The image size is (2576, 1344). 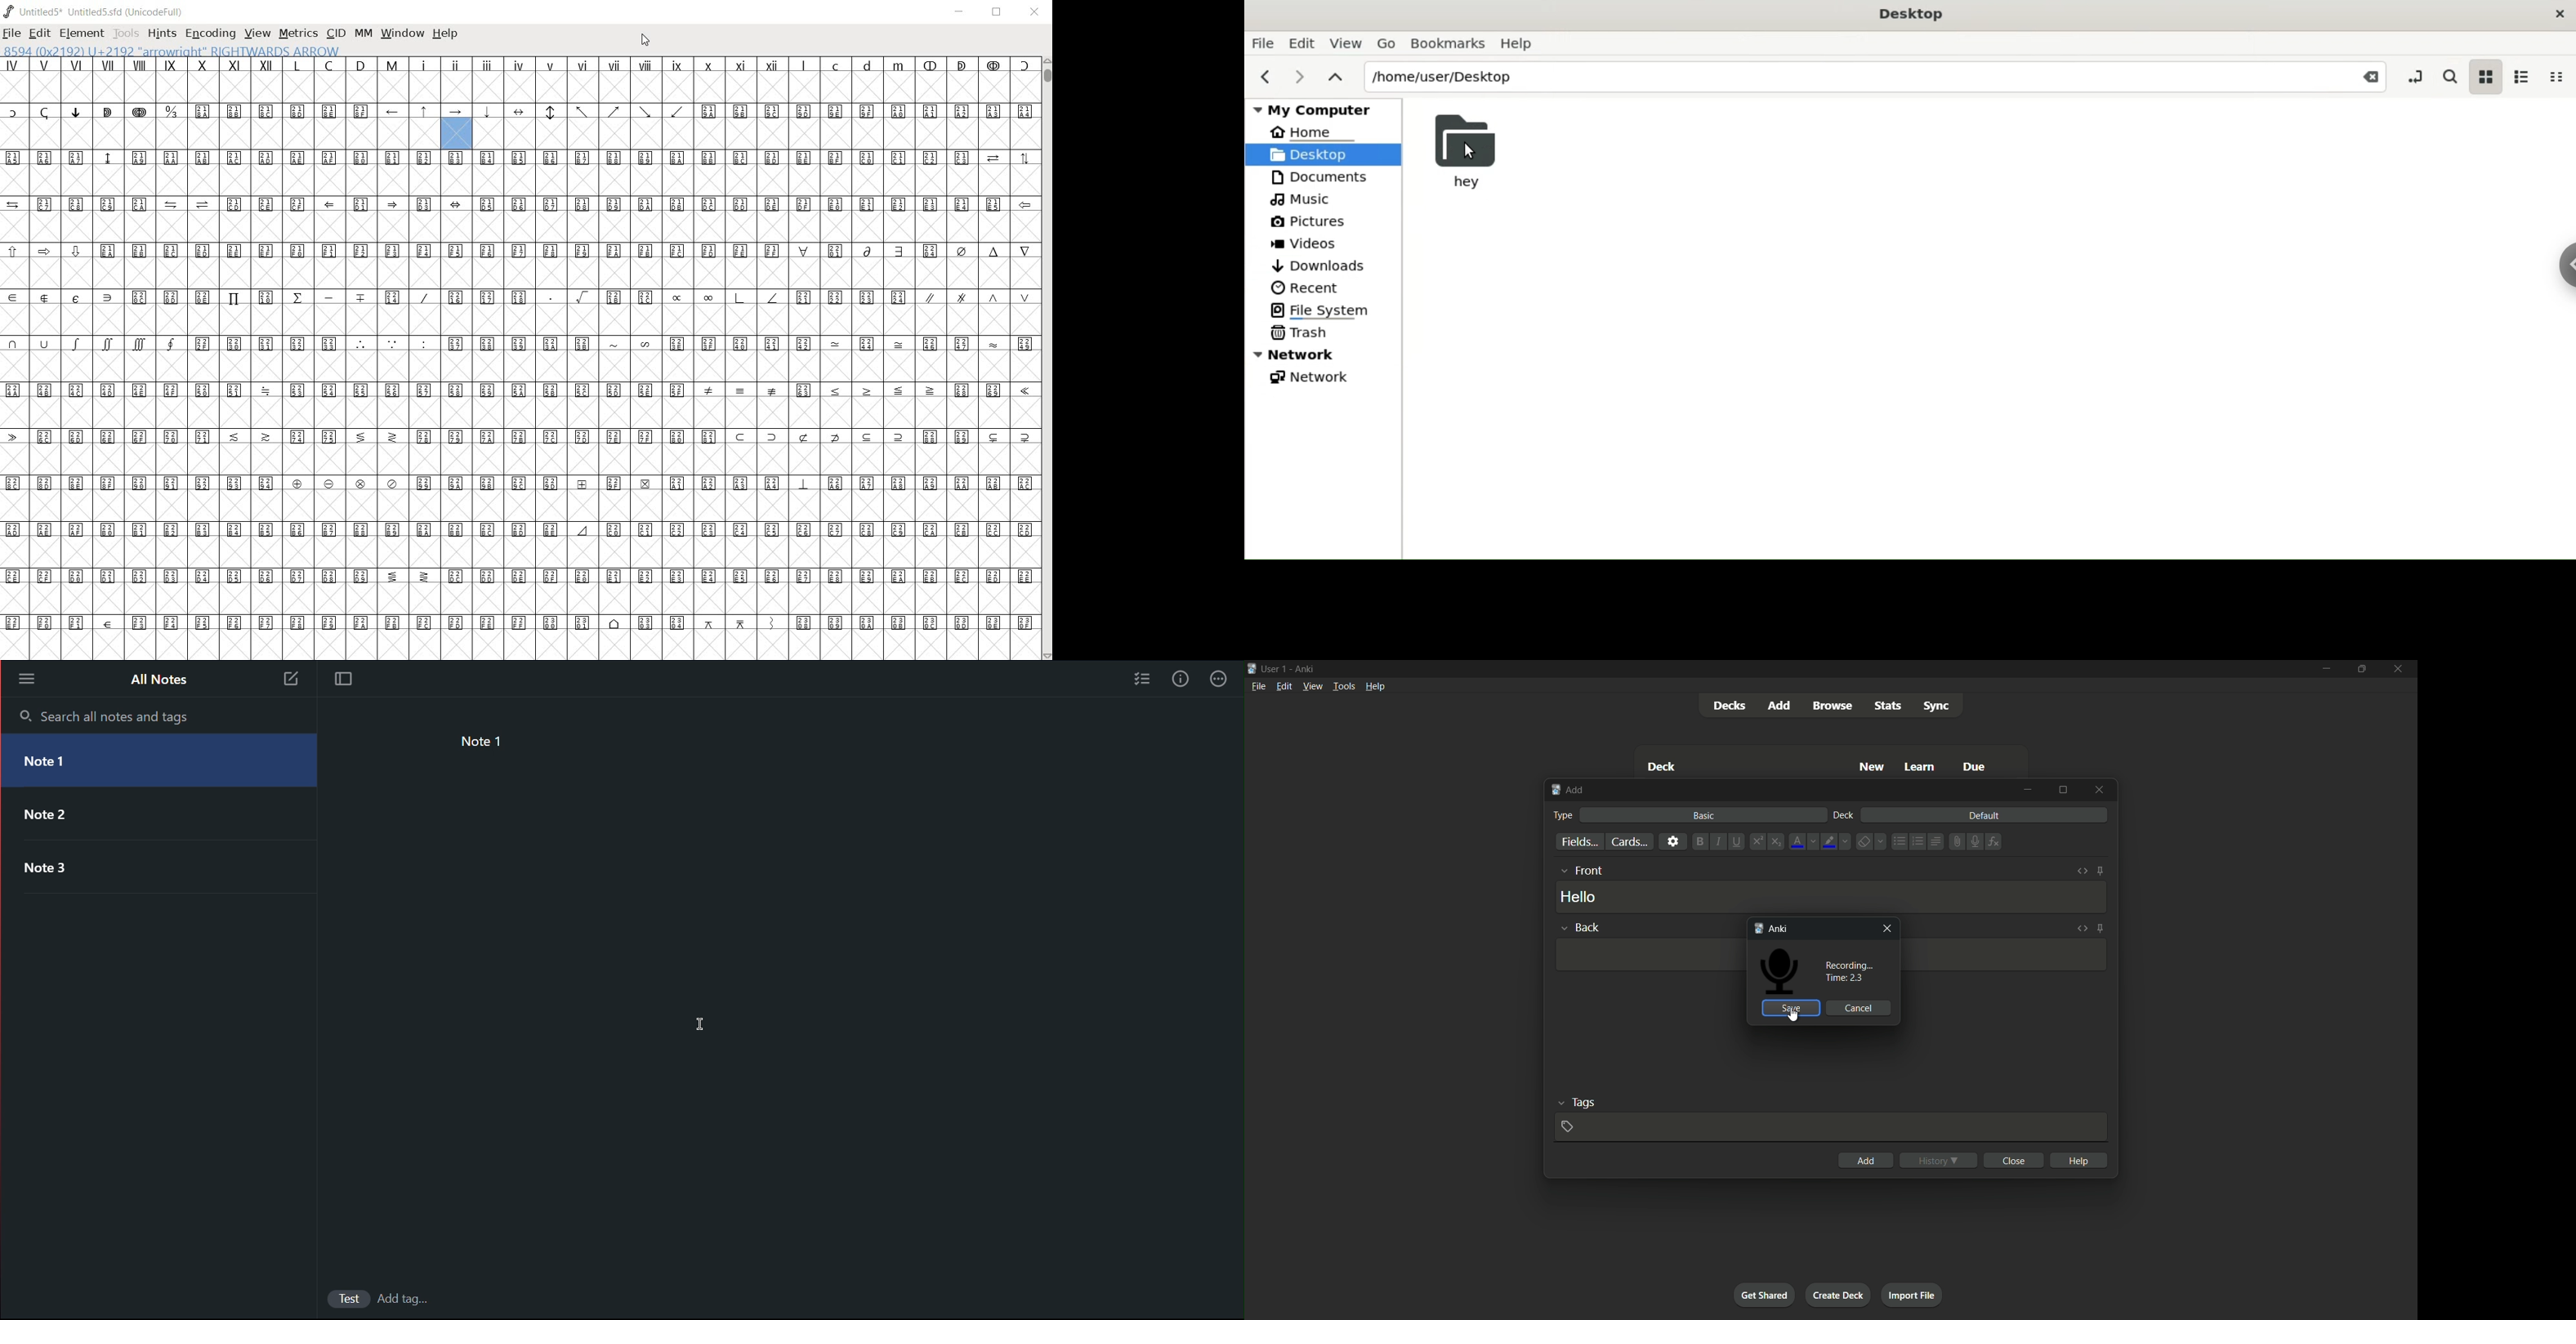 What do you see at coordinates (12, 32) in the screenshot?
I see `FILE` at bounding box center [12, 32].